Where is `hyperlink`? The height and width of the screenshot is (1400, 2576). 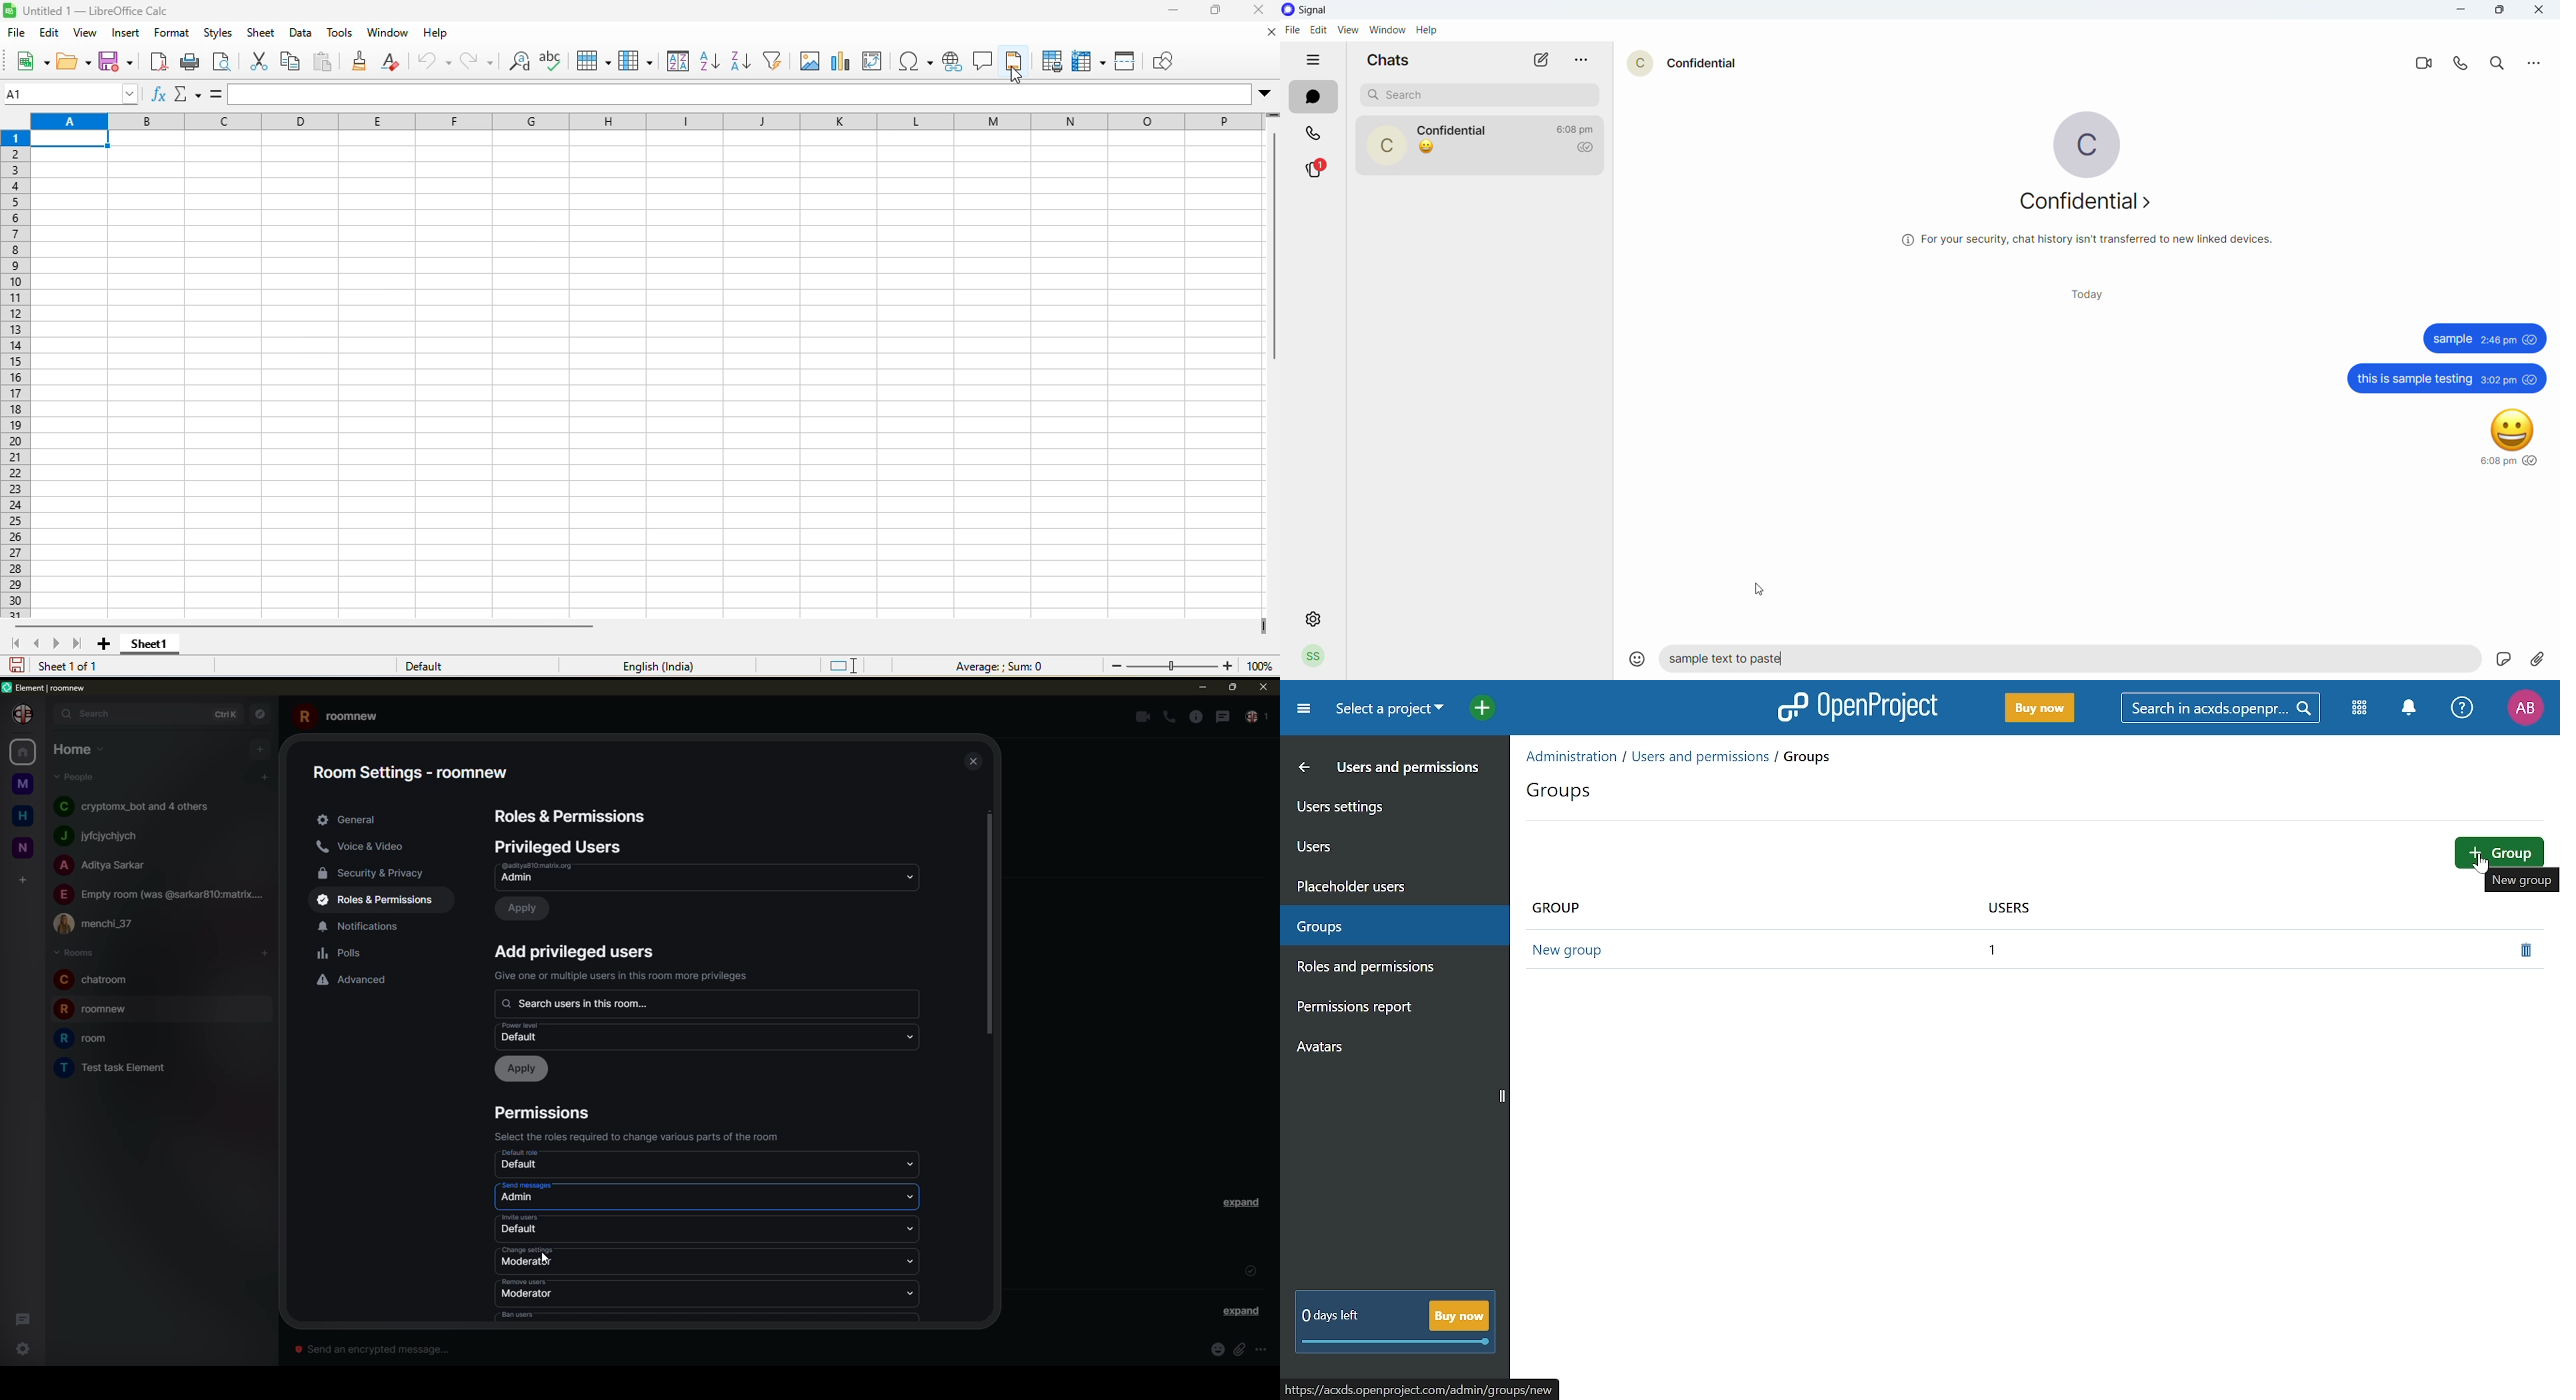
hyperlink is located at coordinates (950, 64).